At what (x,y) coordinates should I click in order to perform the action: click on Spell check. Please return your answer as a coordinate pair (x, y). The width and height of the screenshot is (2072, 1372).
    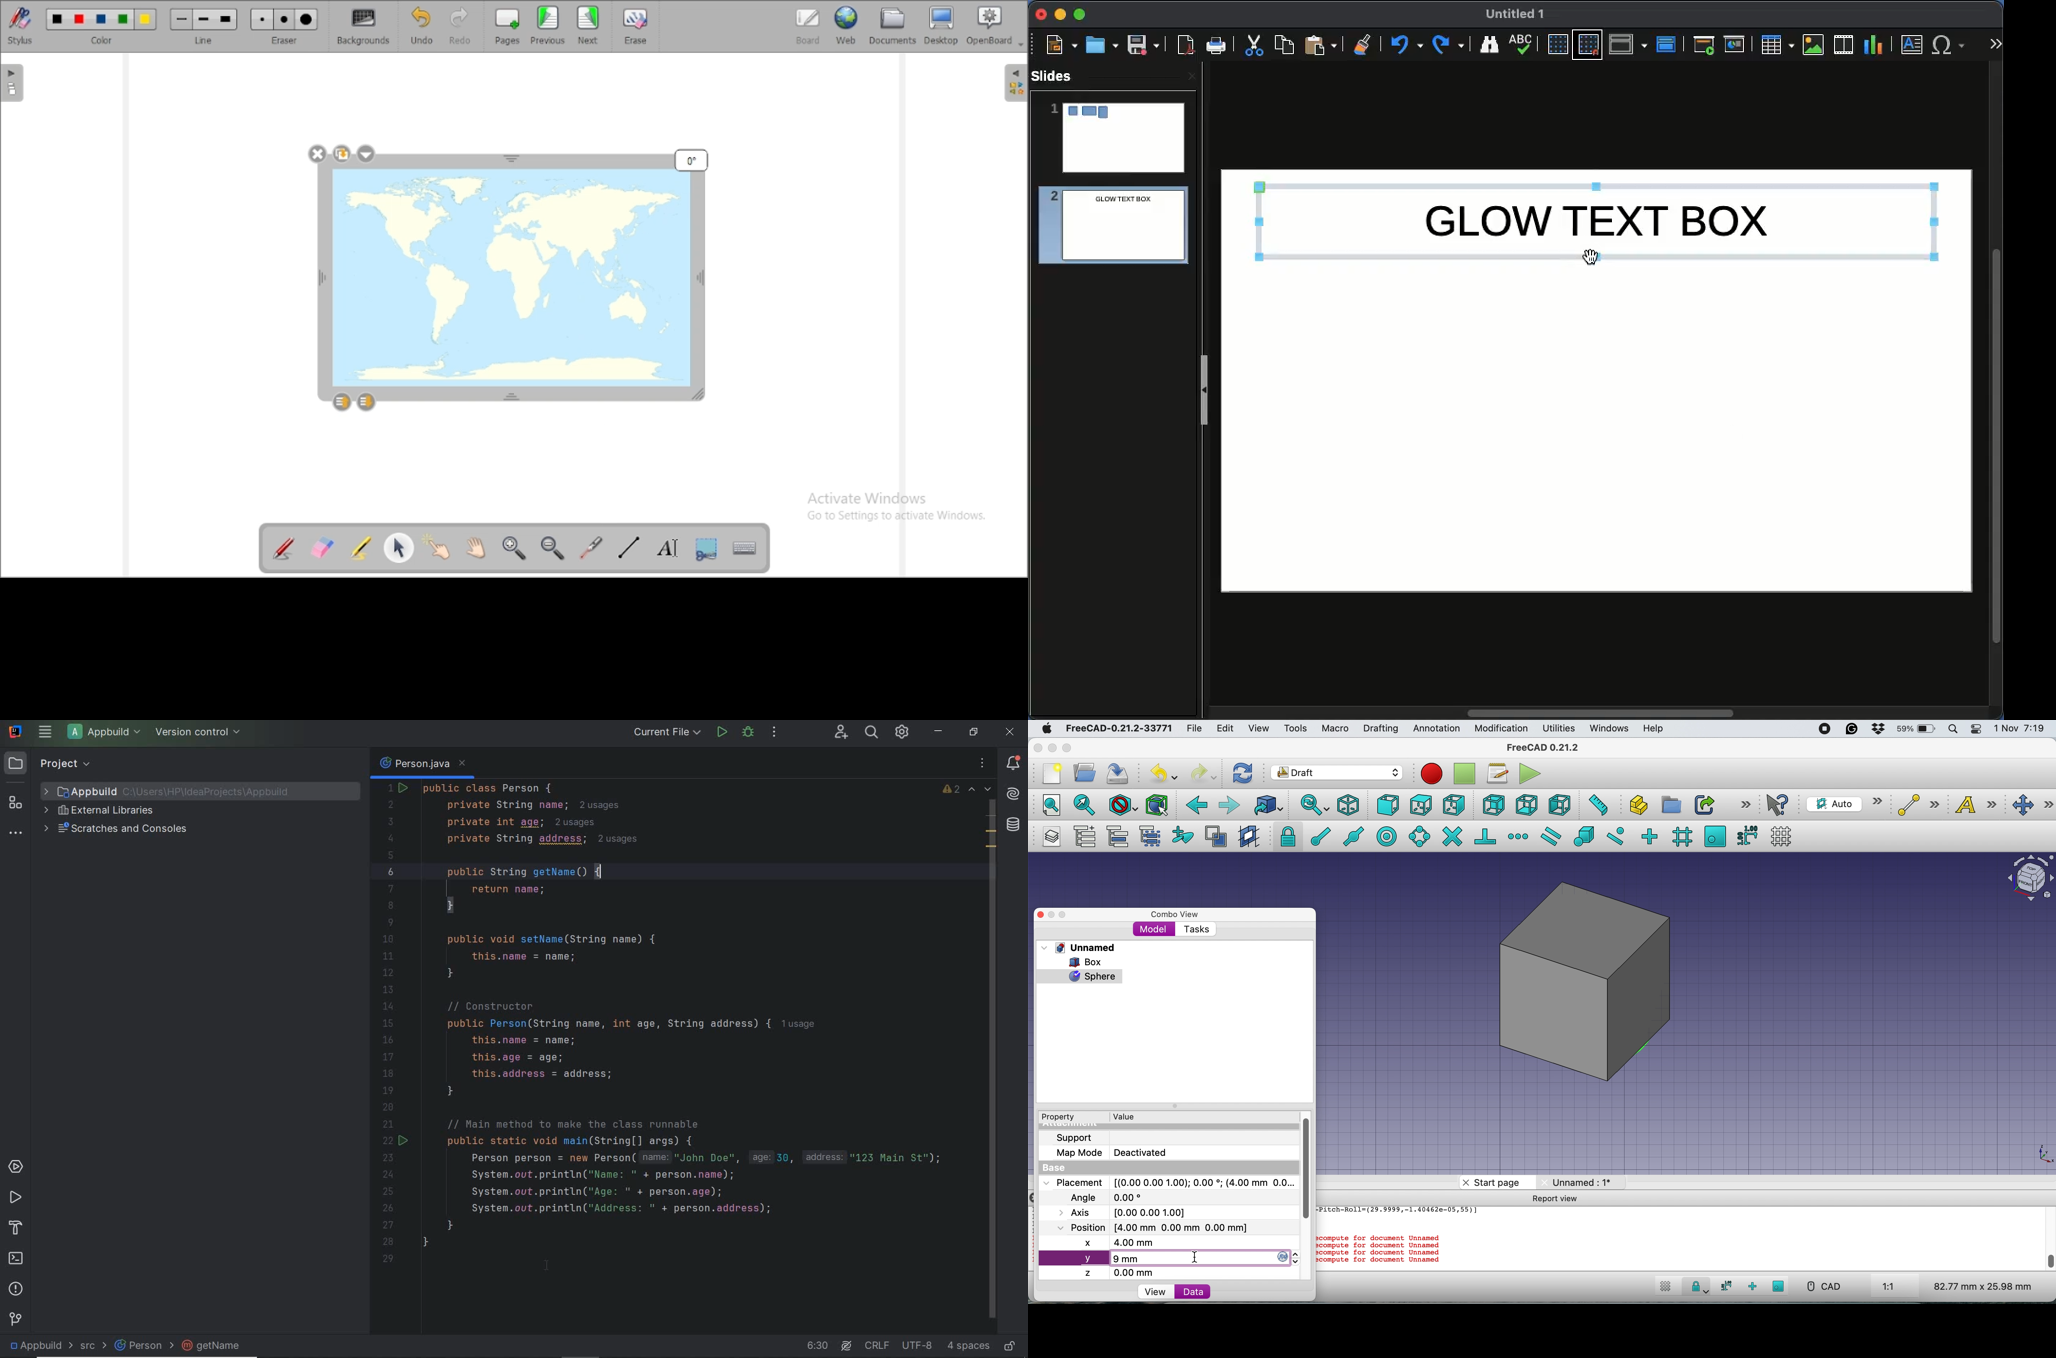
    Looking at the image, I should click on (1523, 46).